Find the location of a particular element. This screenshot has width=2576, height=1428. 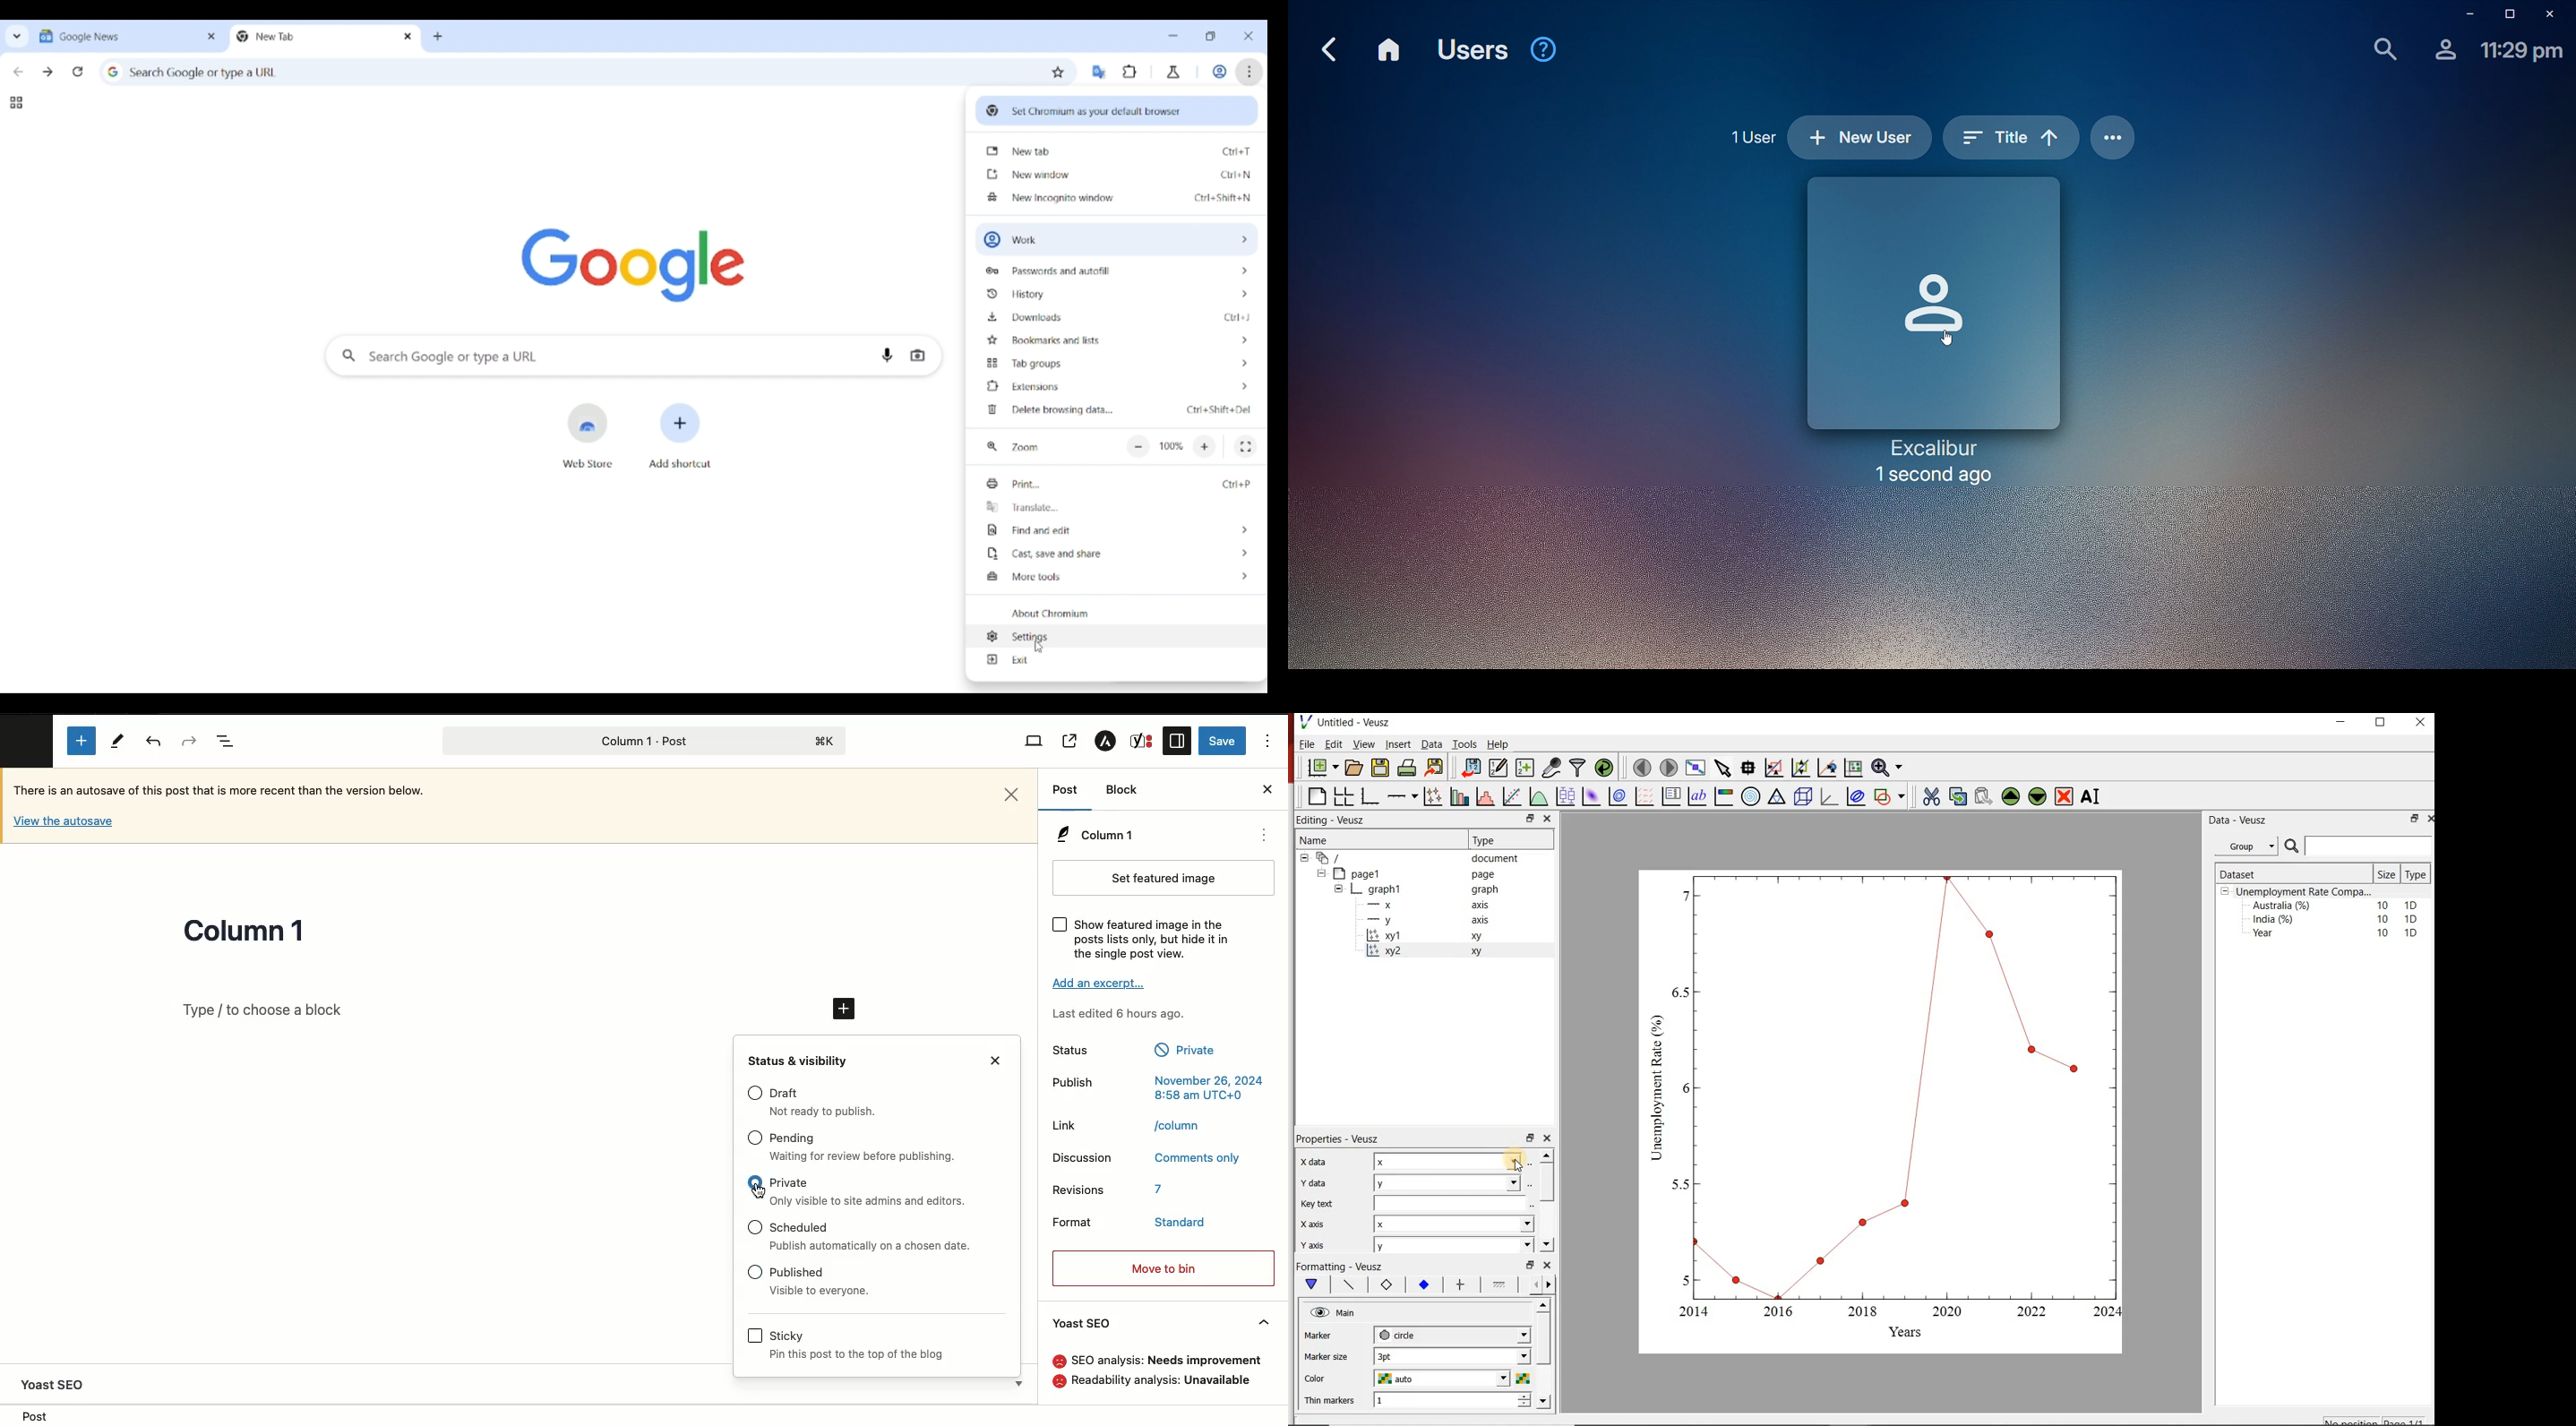

x axis is located at coordinates (1434, 904).